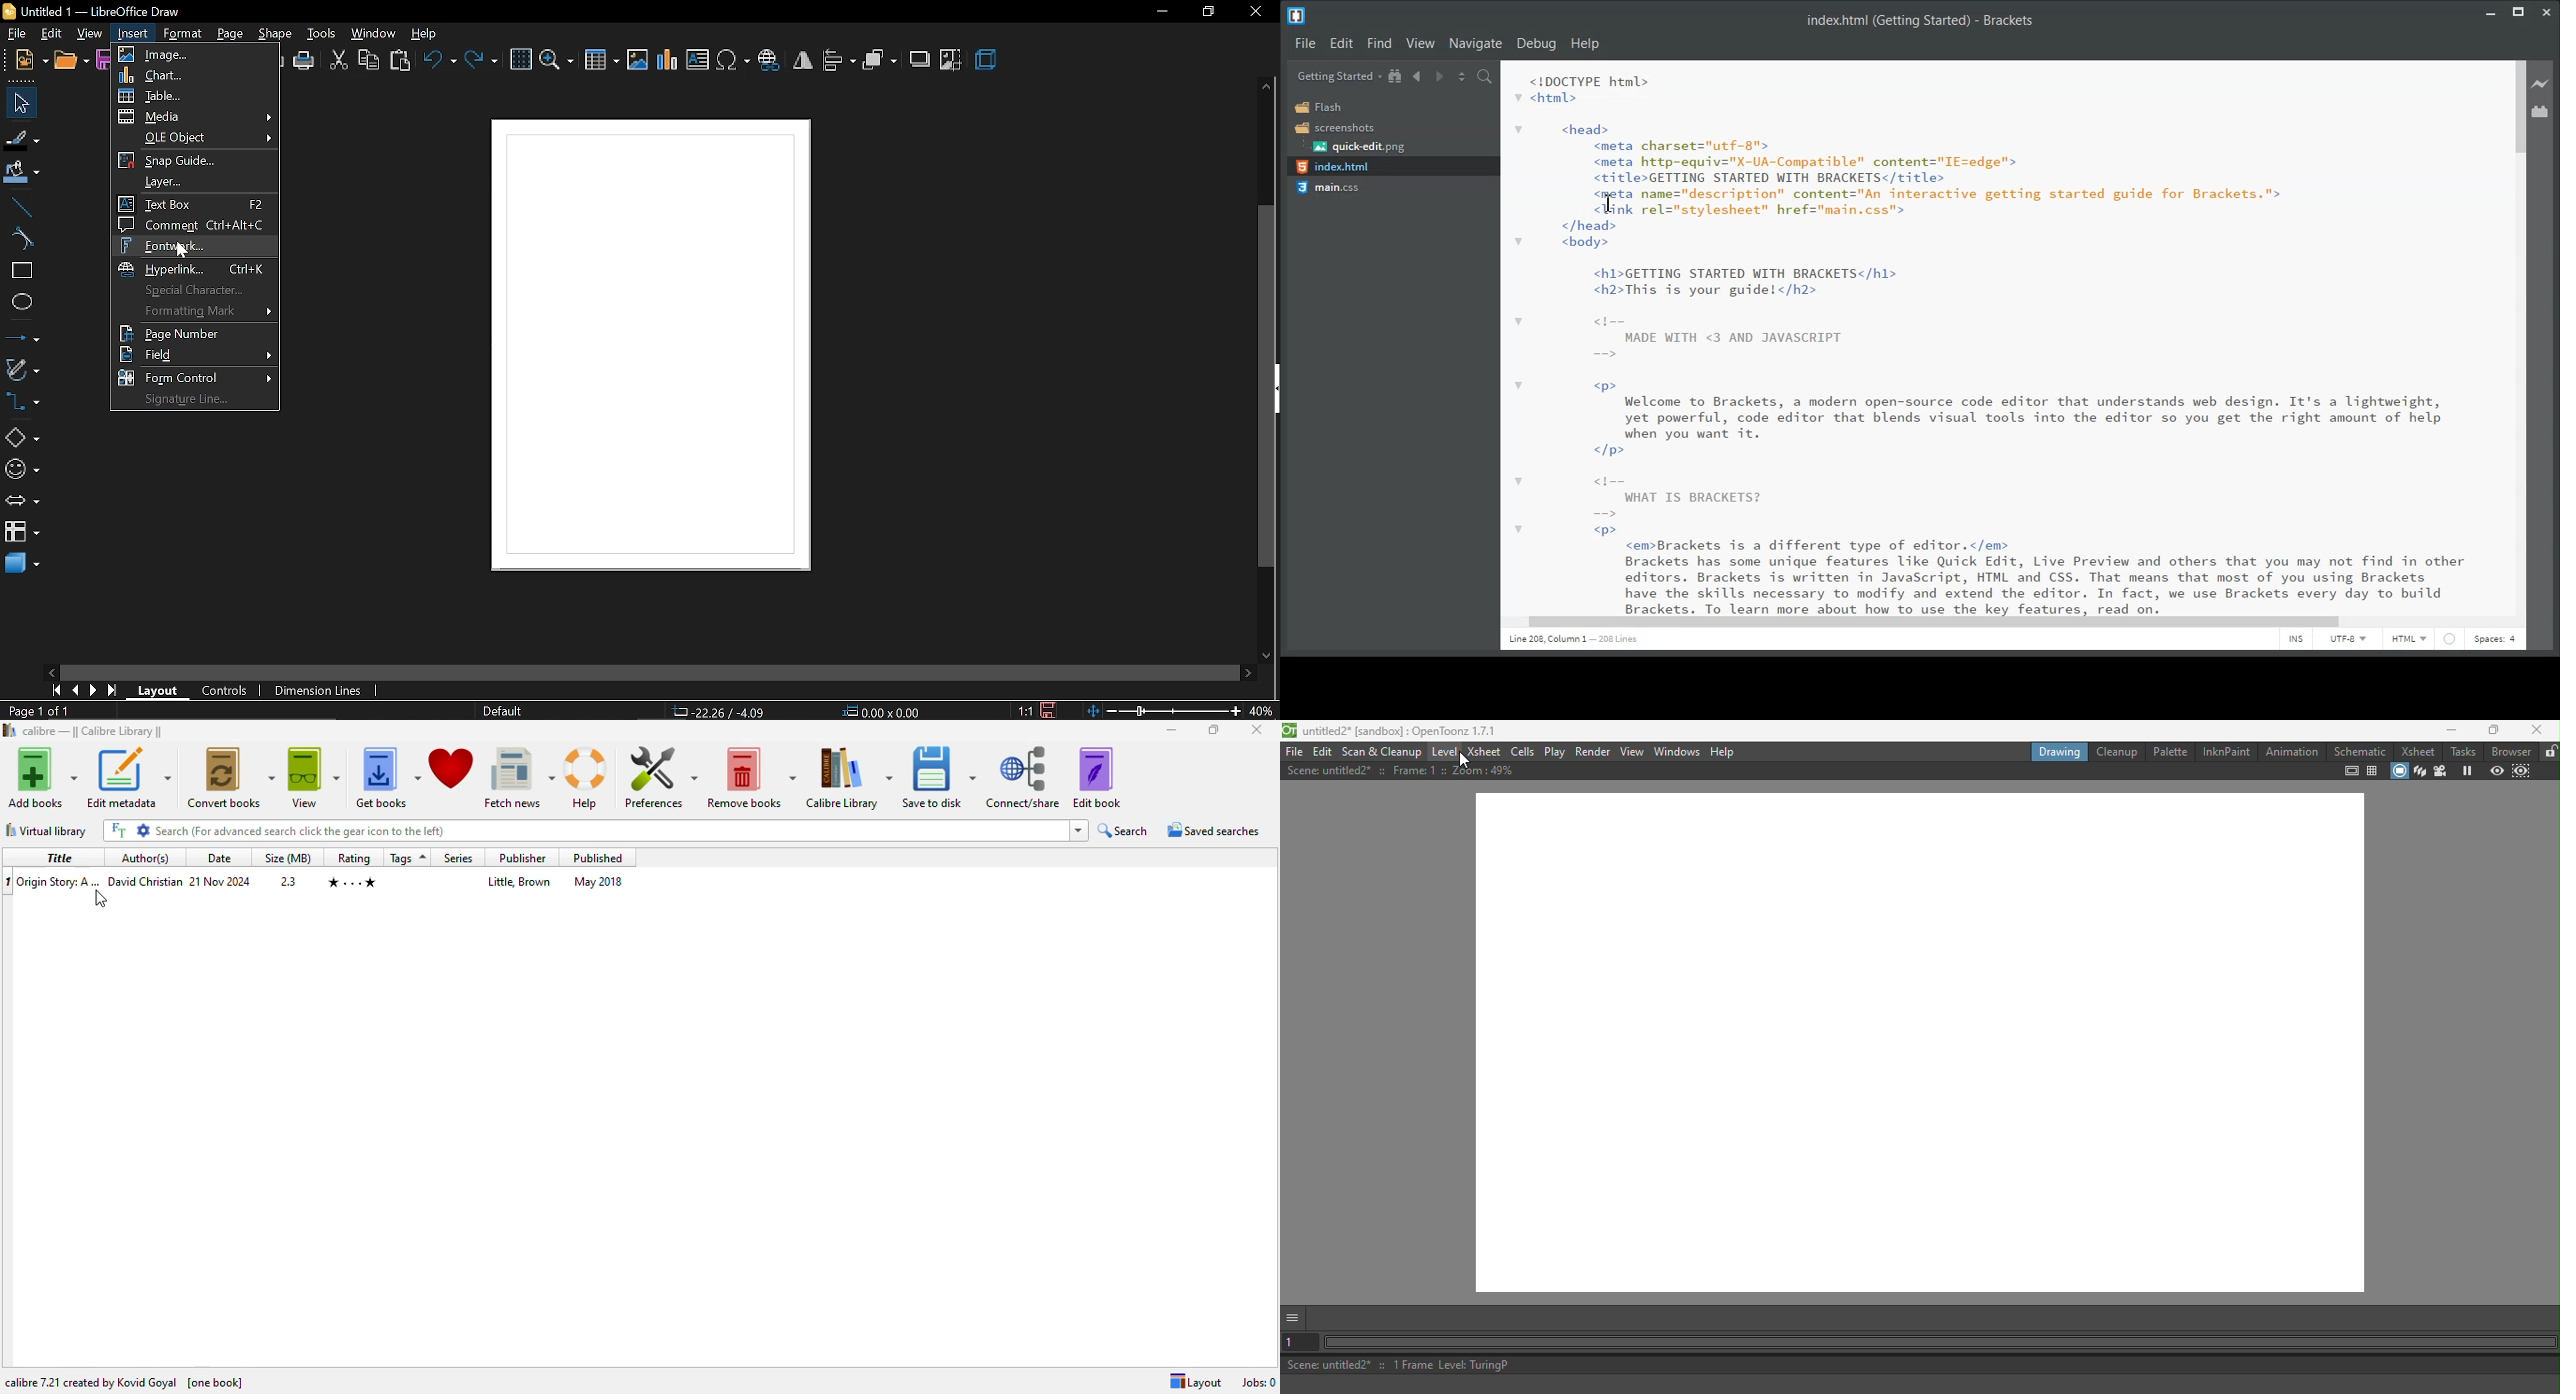 This screenshot has height=1400, width=2576. What do you see at coordinates (803, 60) in the screenshot?
I see `flip` at bounding box center [803, 60].